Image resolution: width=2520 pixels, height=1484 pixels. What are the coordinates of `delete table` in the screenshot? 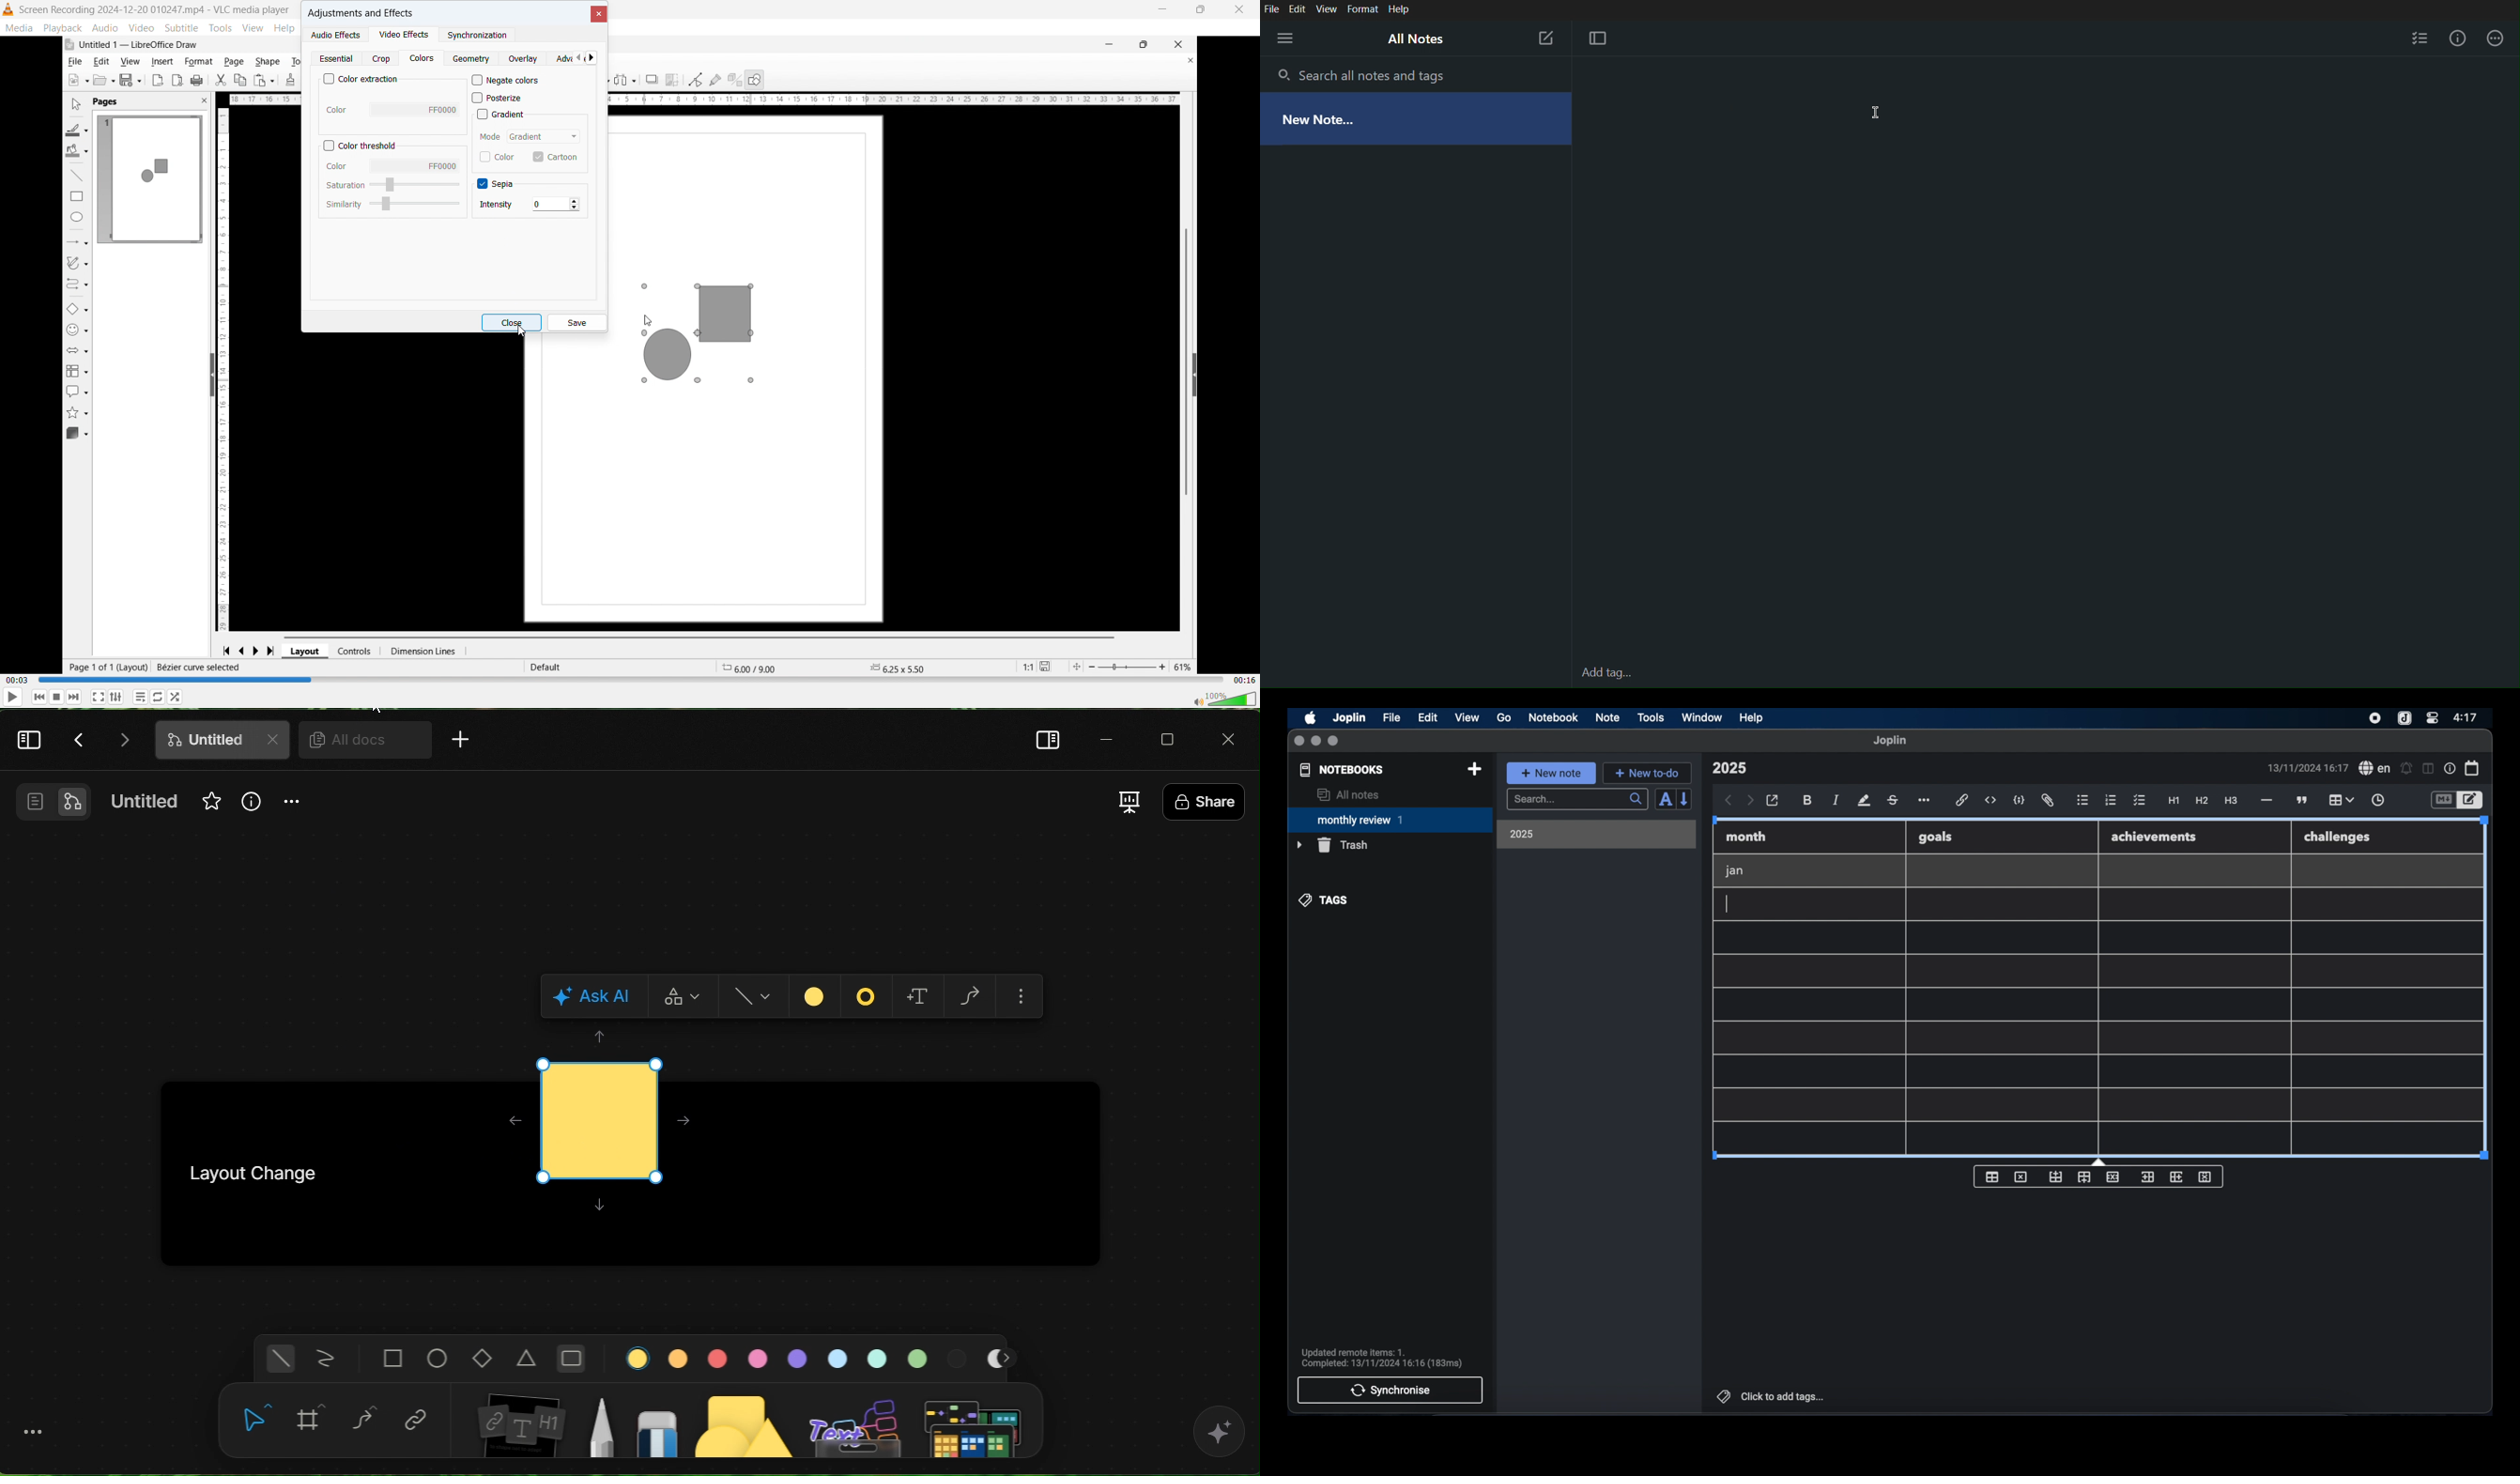 It's located at (2021, 1178).